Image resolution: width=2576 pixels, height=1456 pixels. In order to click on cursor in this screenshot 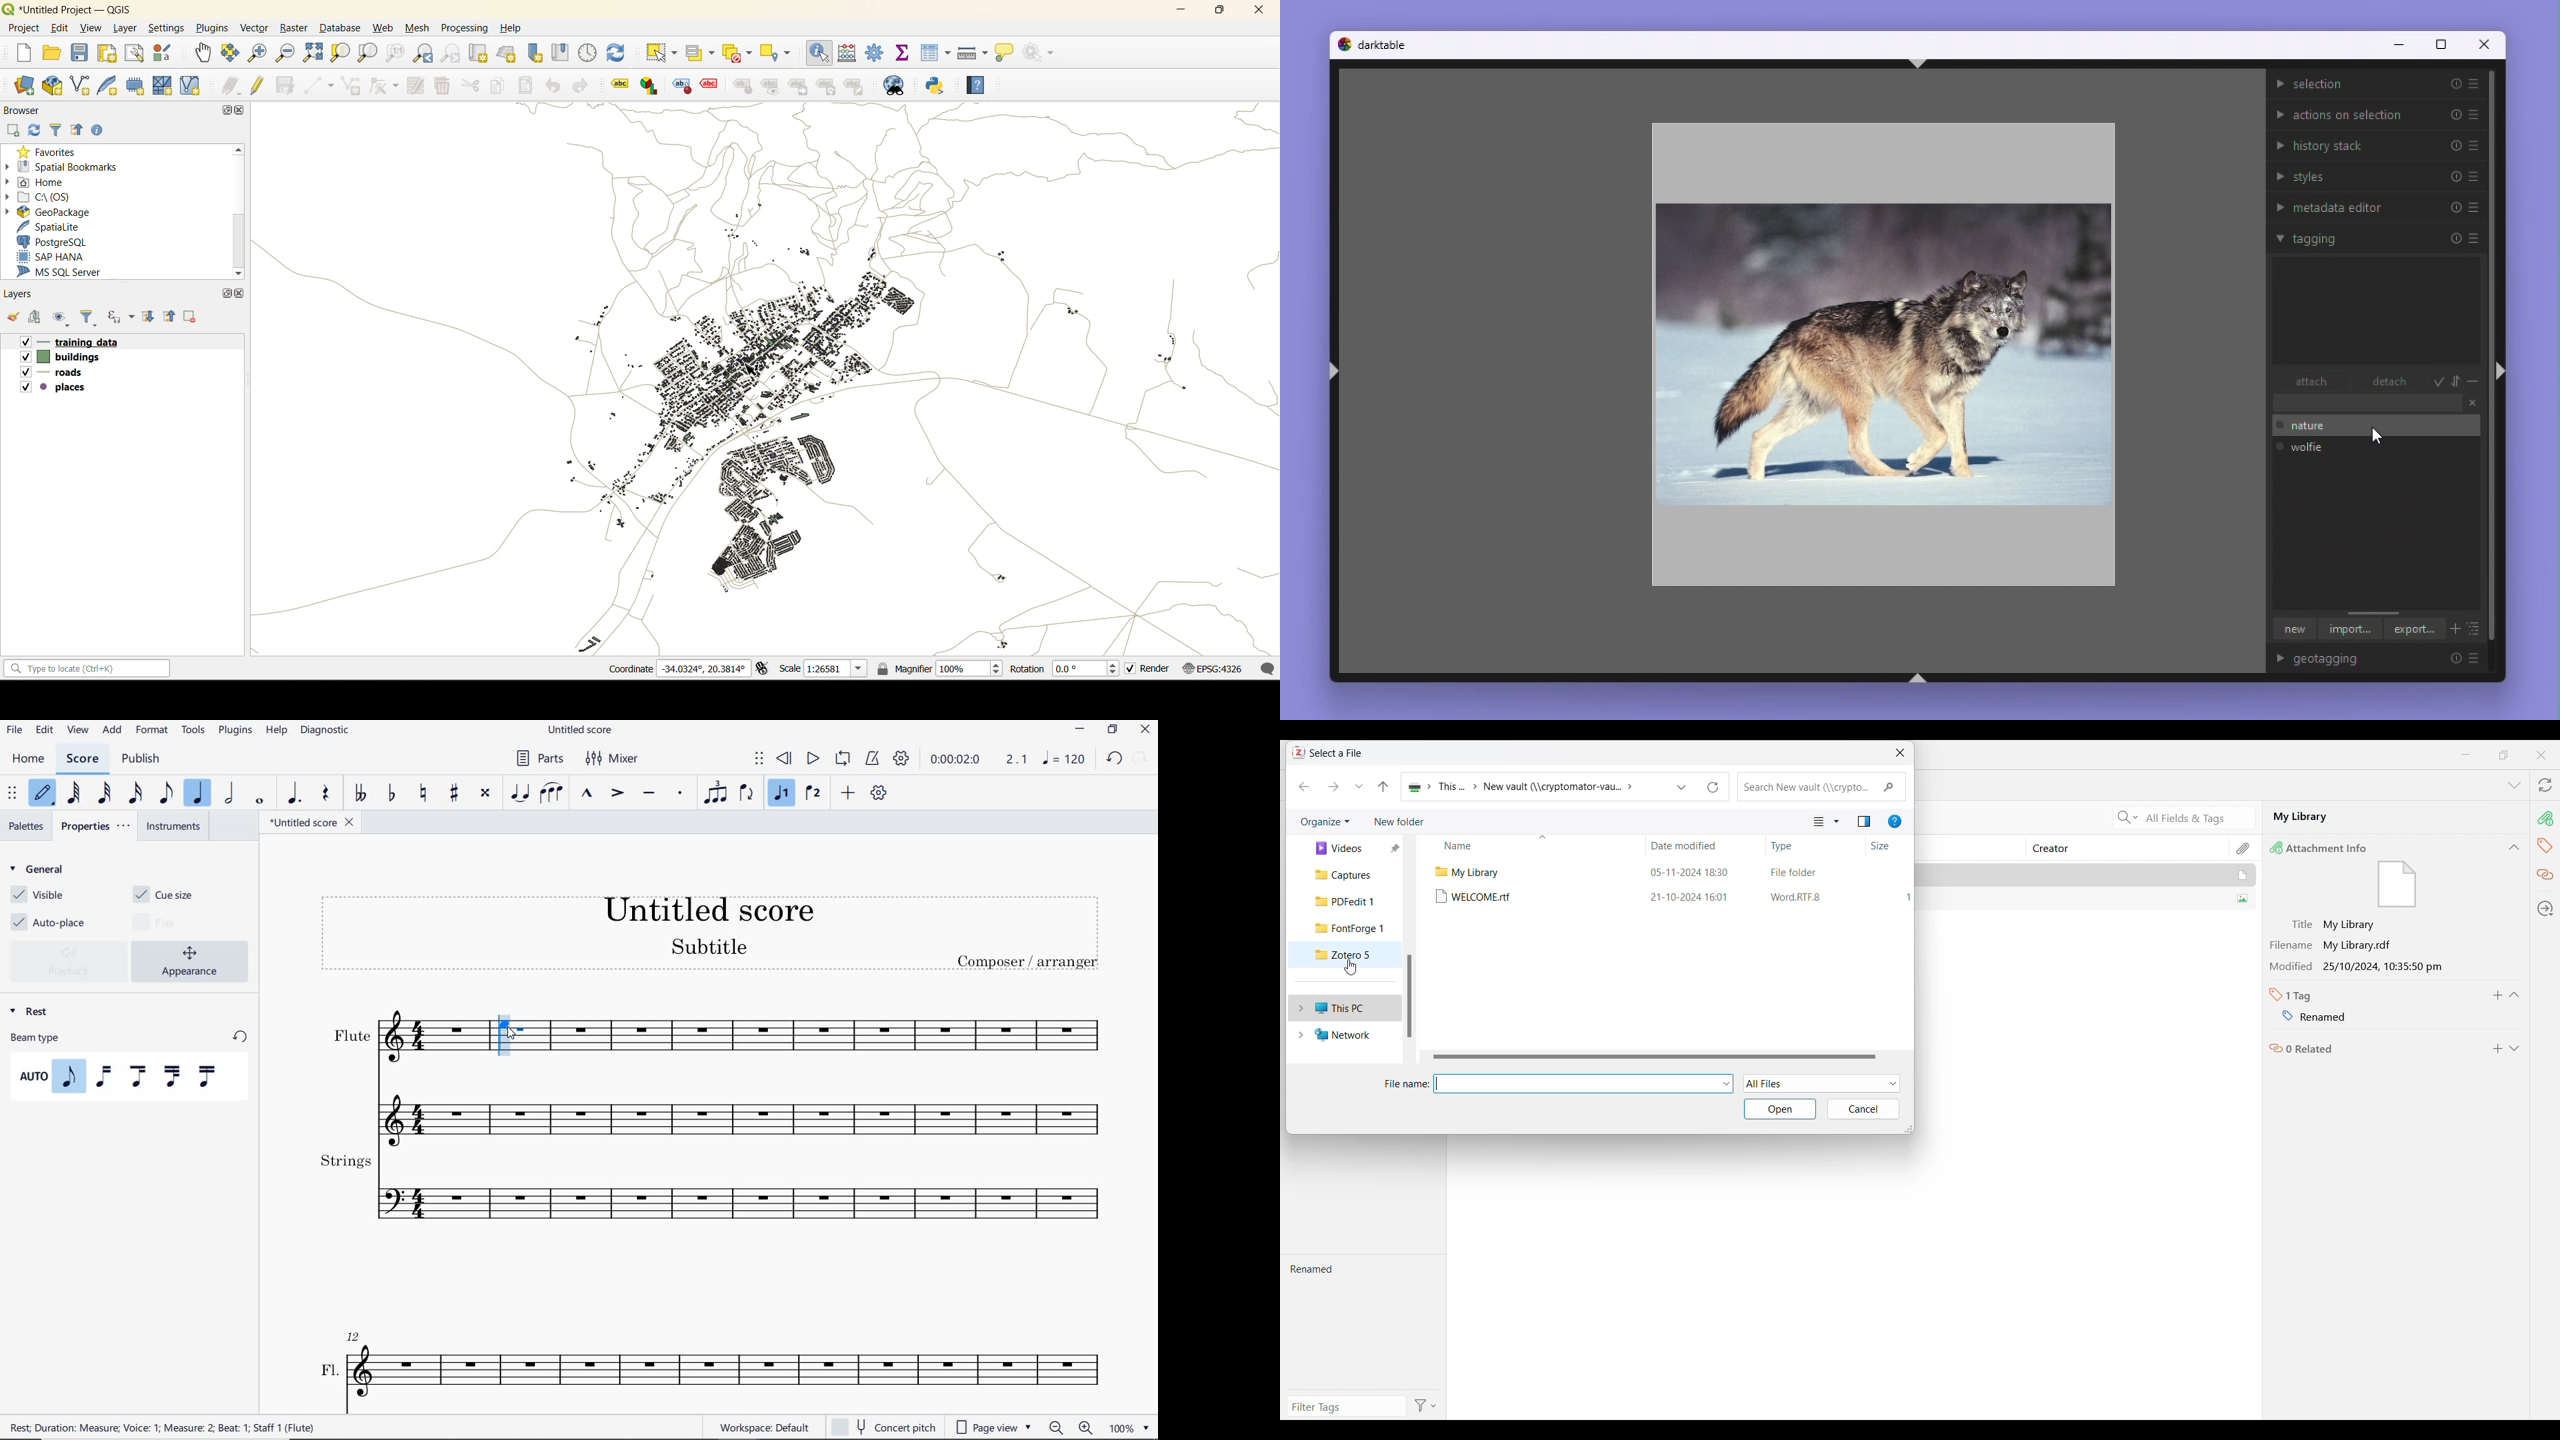, I will do `click(518, 1034)`.